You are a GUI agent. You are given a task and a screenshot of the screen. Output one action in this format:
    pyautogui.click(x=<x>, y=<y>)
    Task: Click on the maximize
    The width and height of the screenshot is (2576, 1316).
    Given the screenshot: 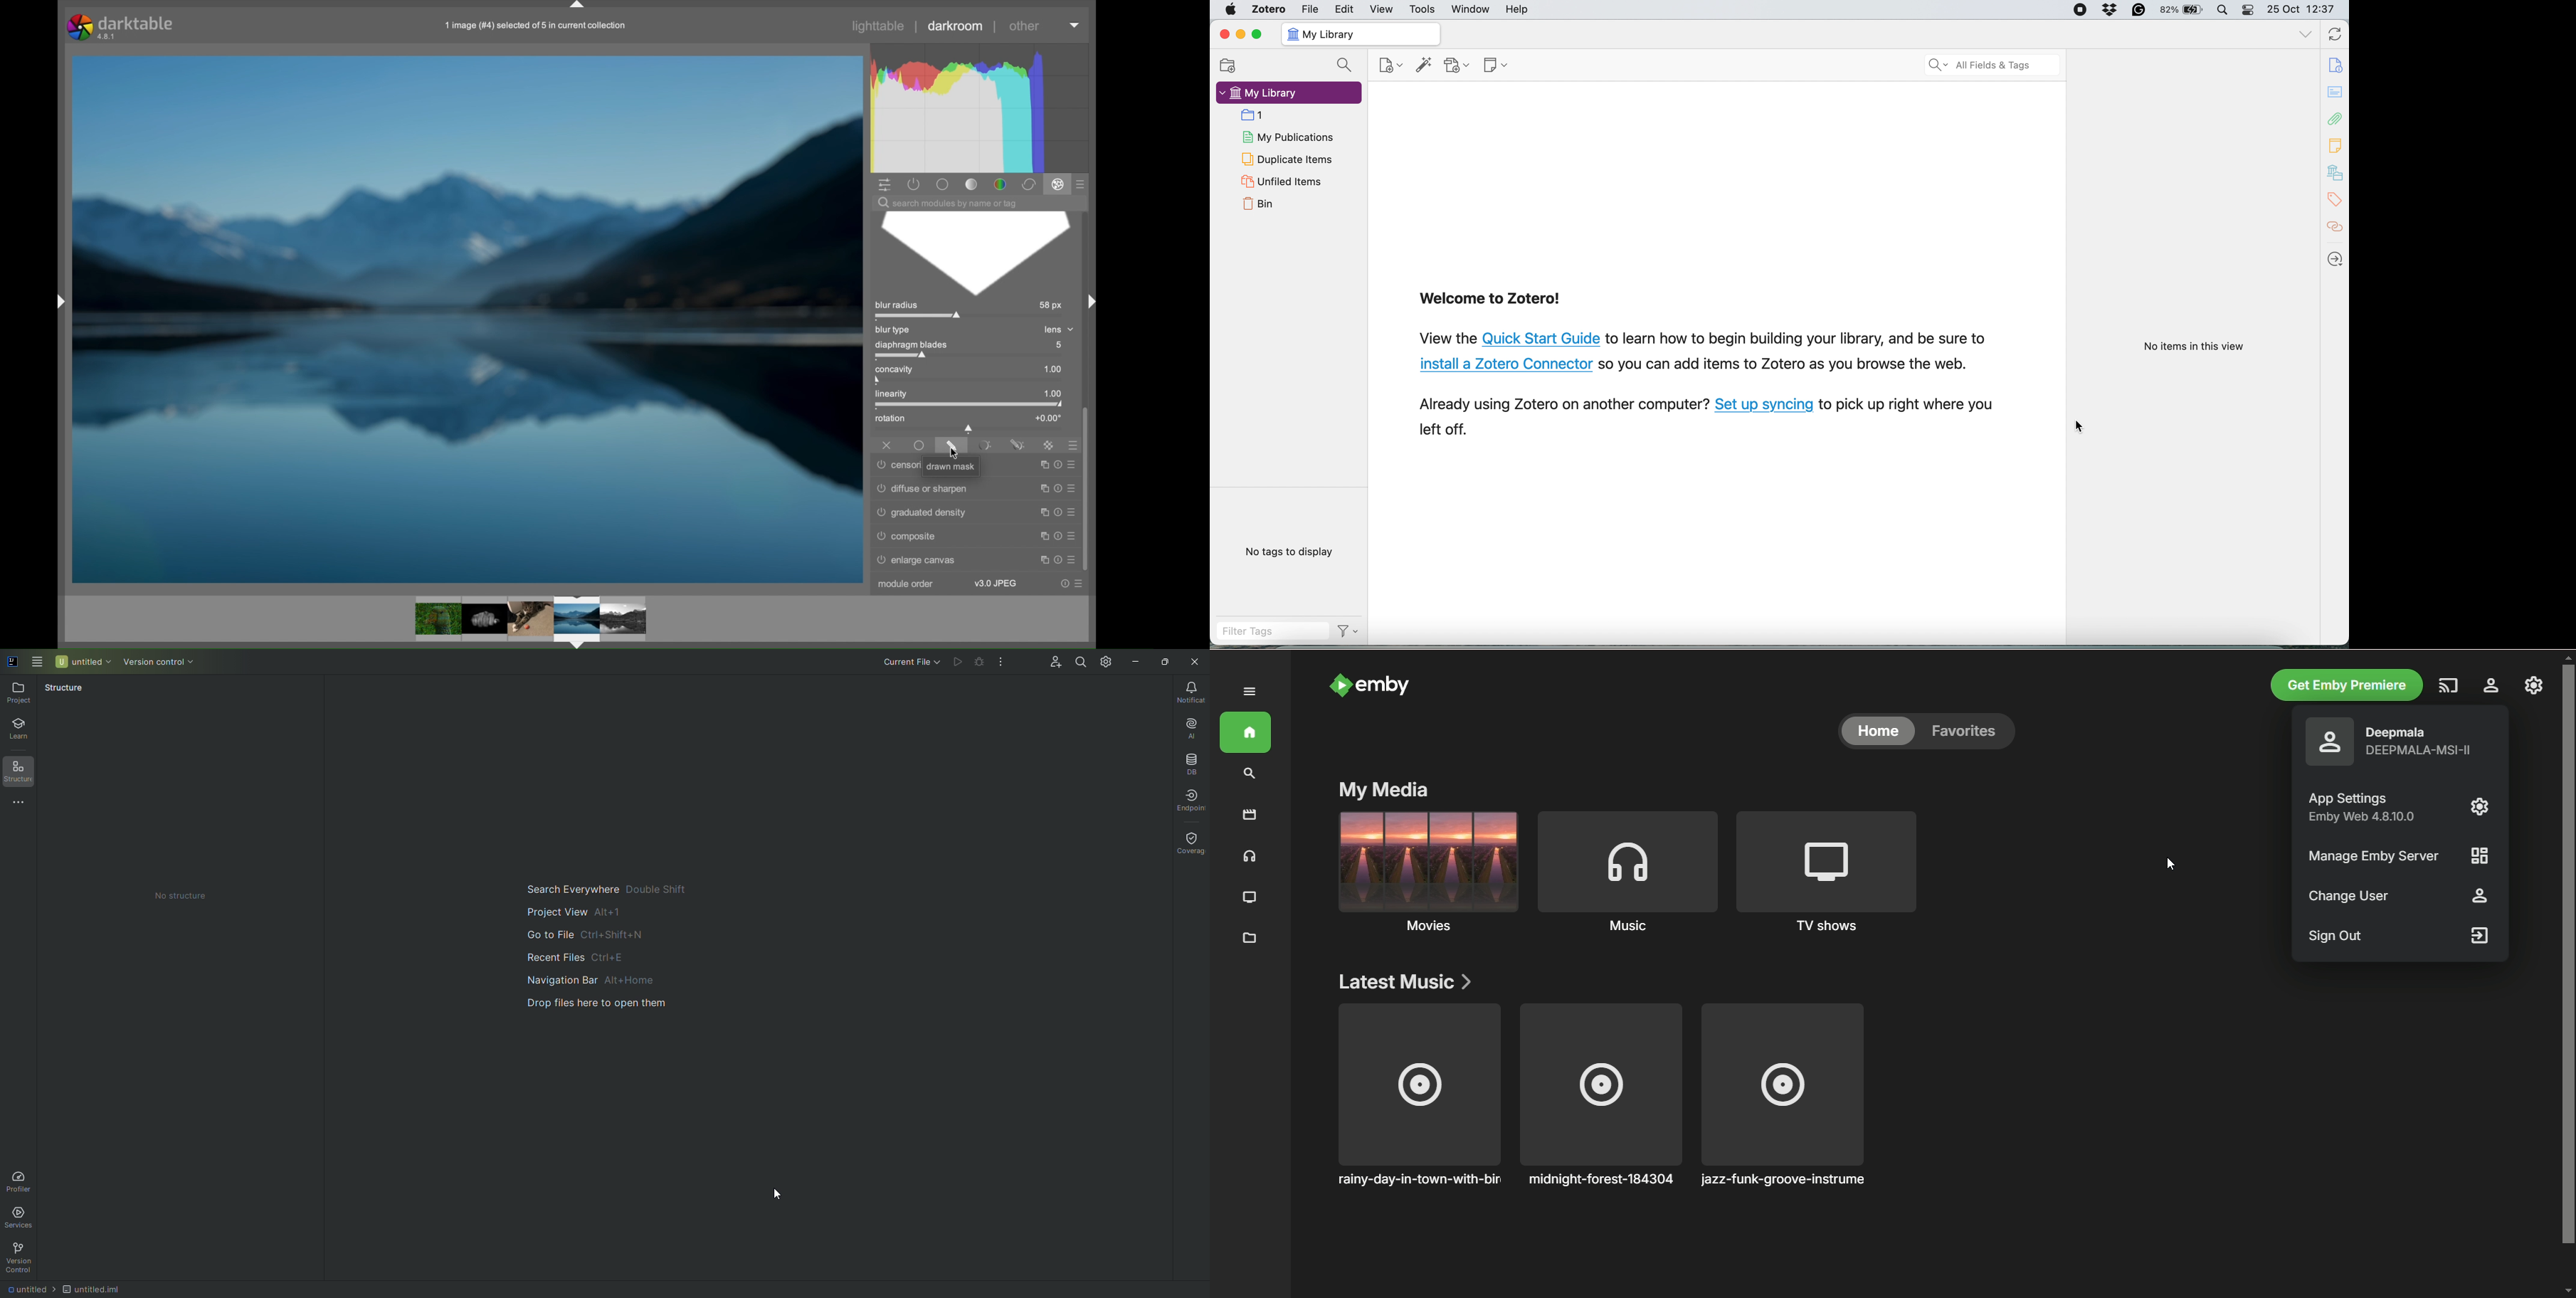 What is the action you would take?
    pyautogui.click(x=1041, y=534)
    